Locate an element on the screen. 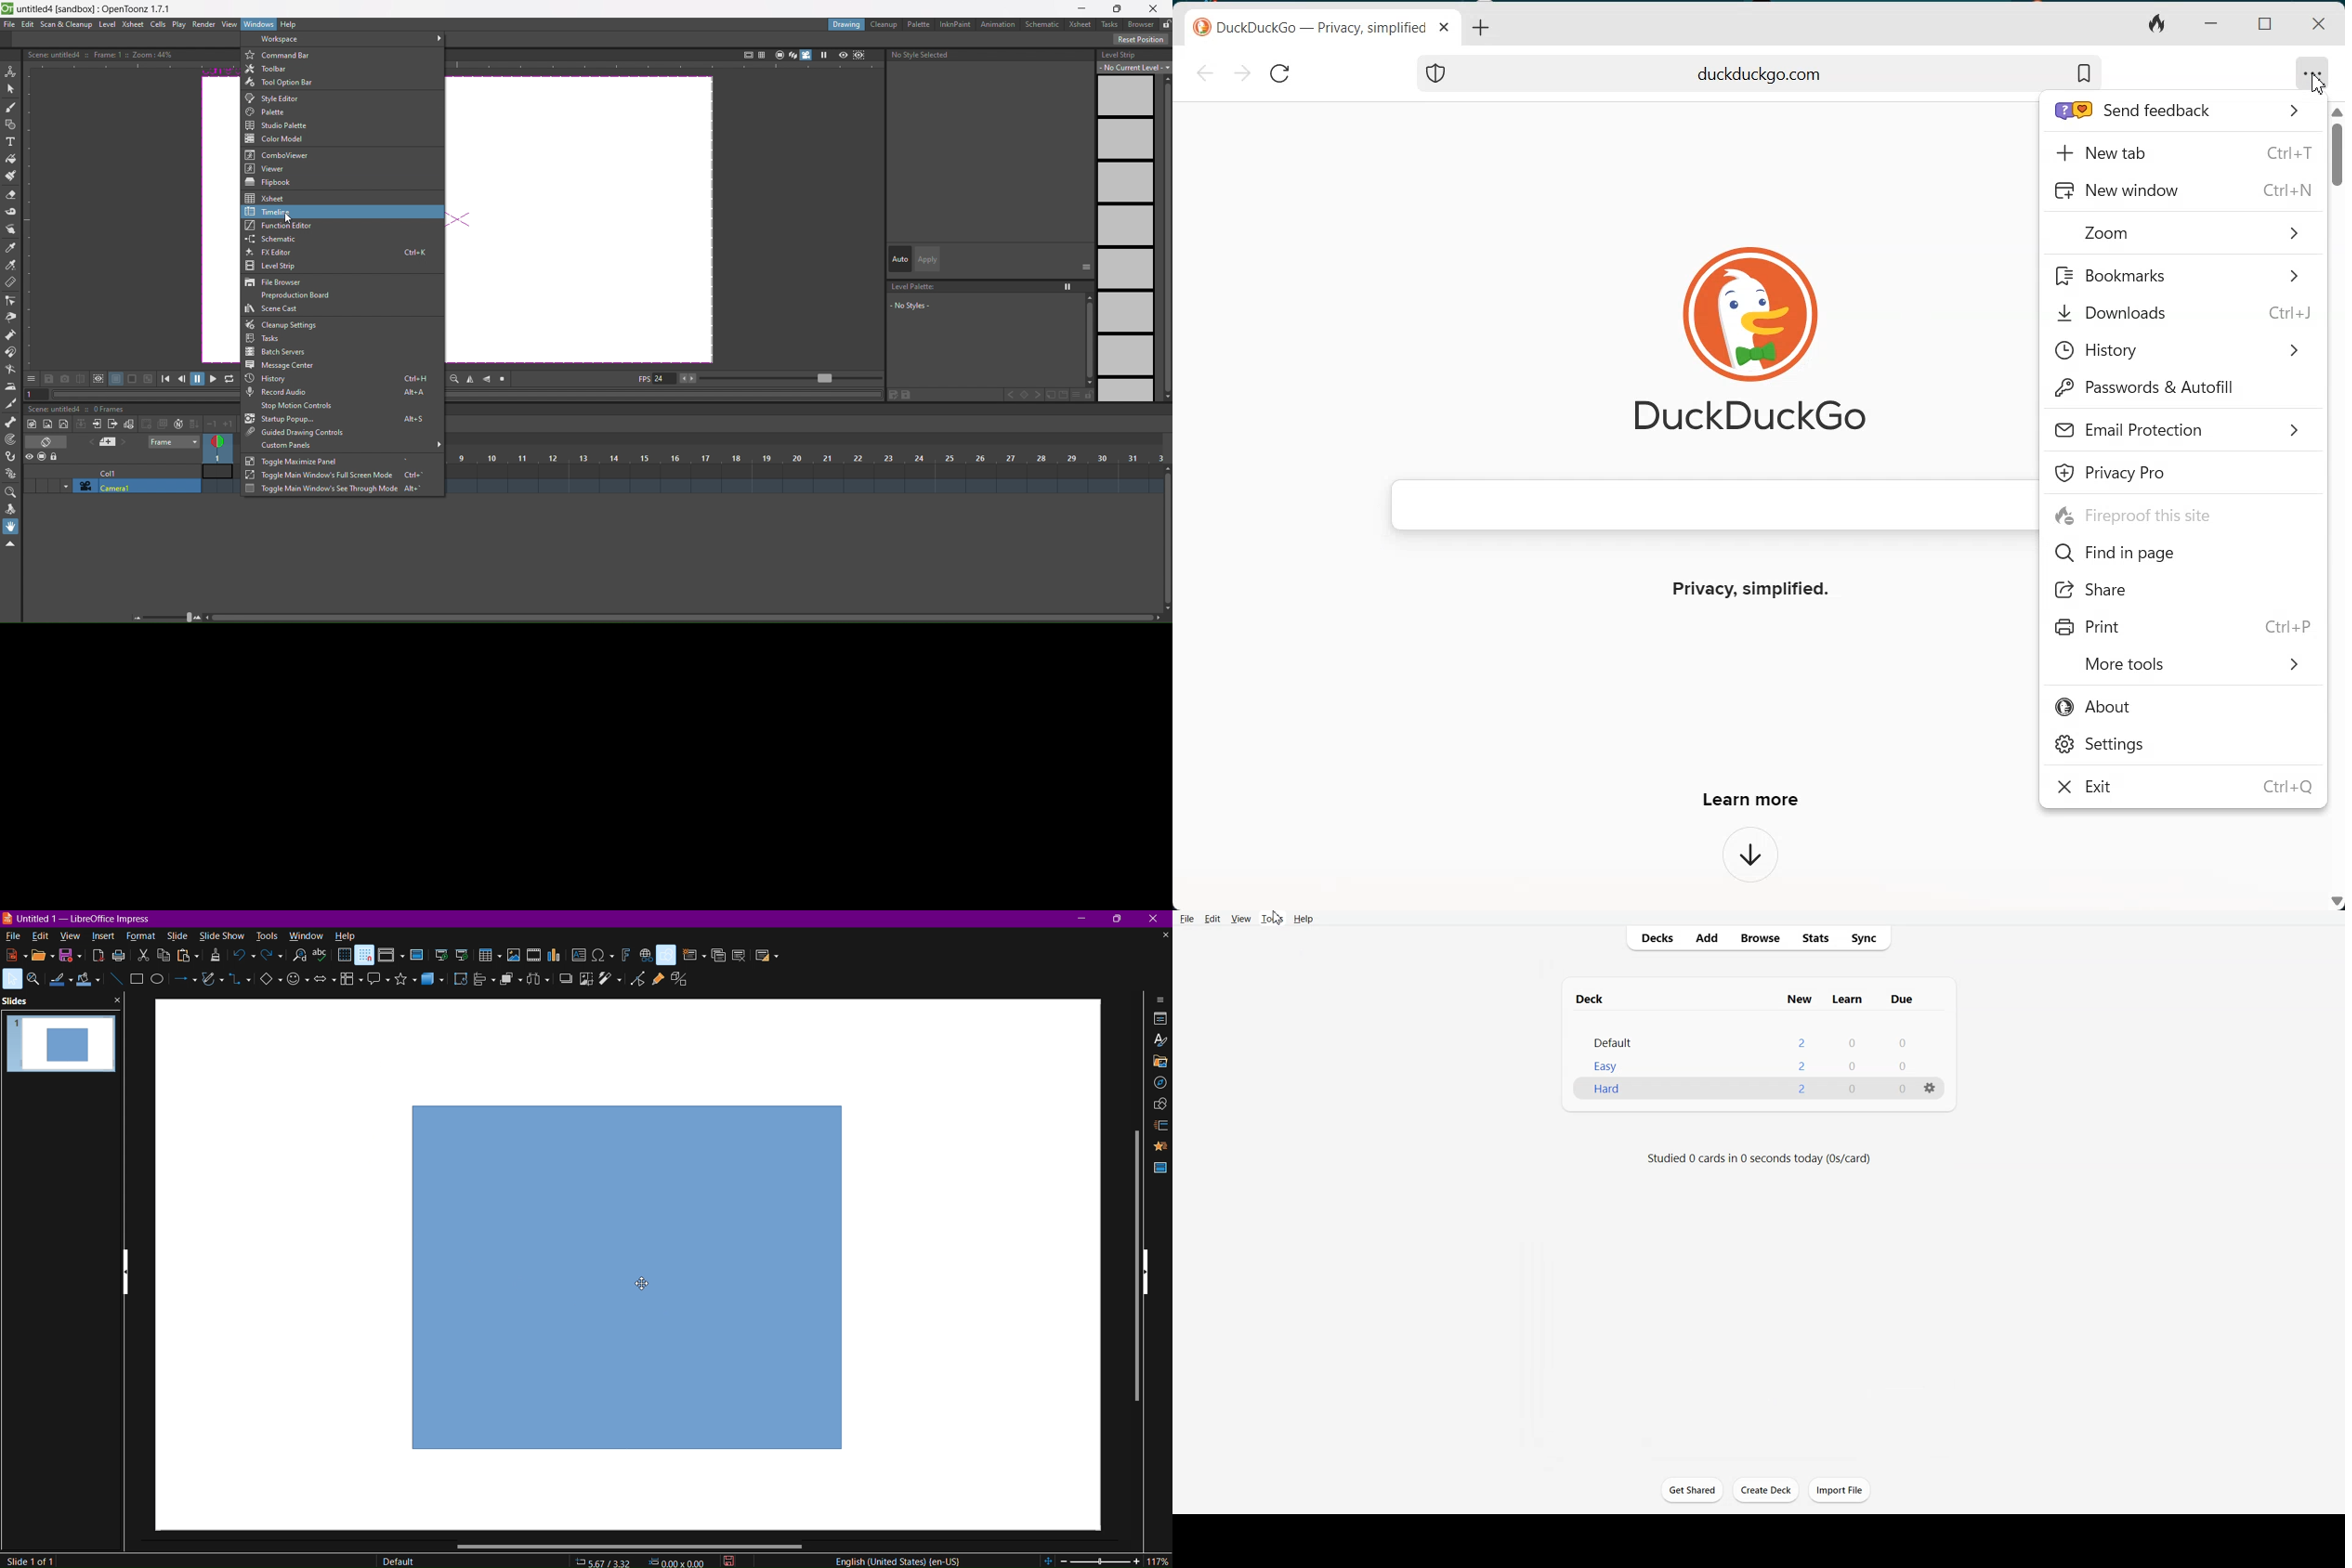  Undo is located at coordinates (244, 957).